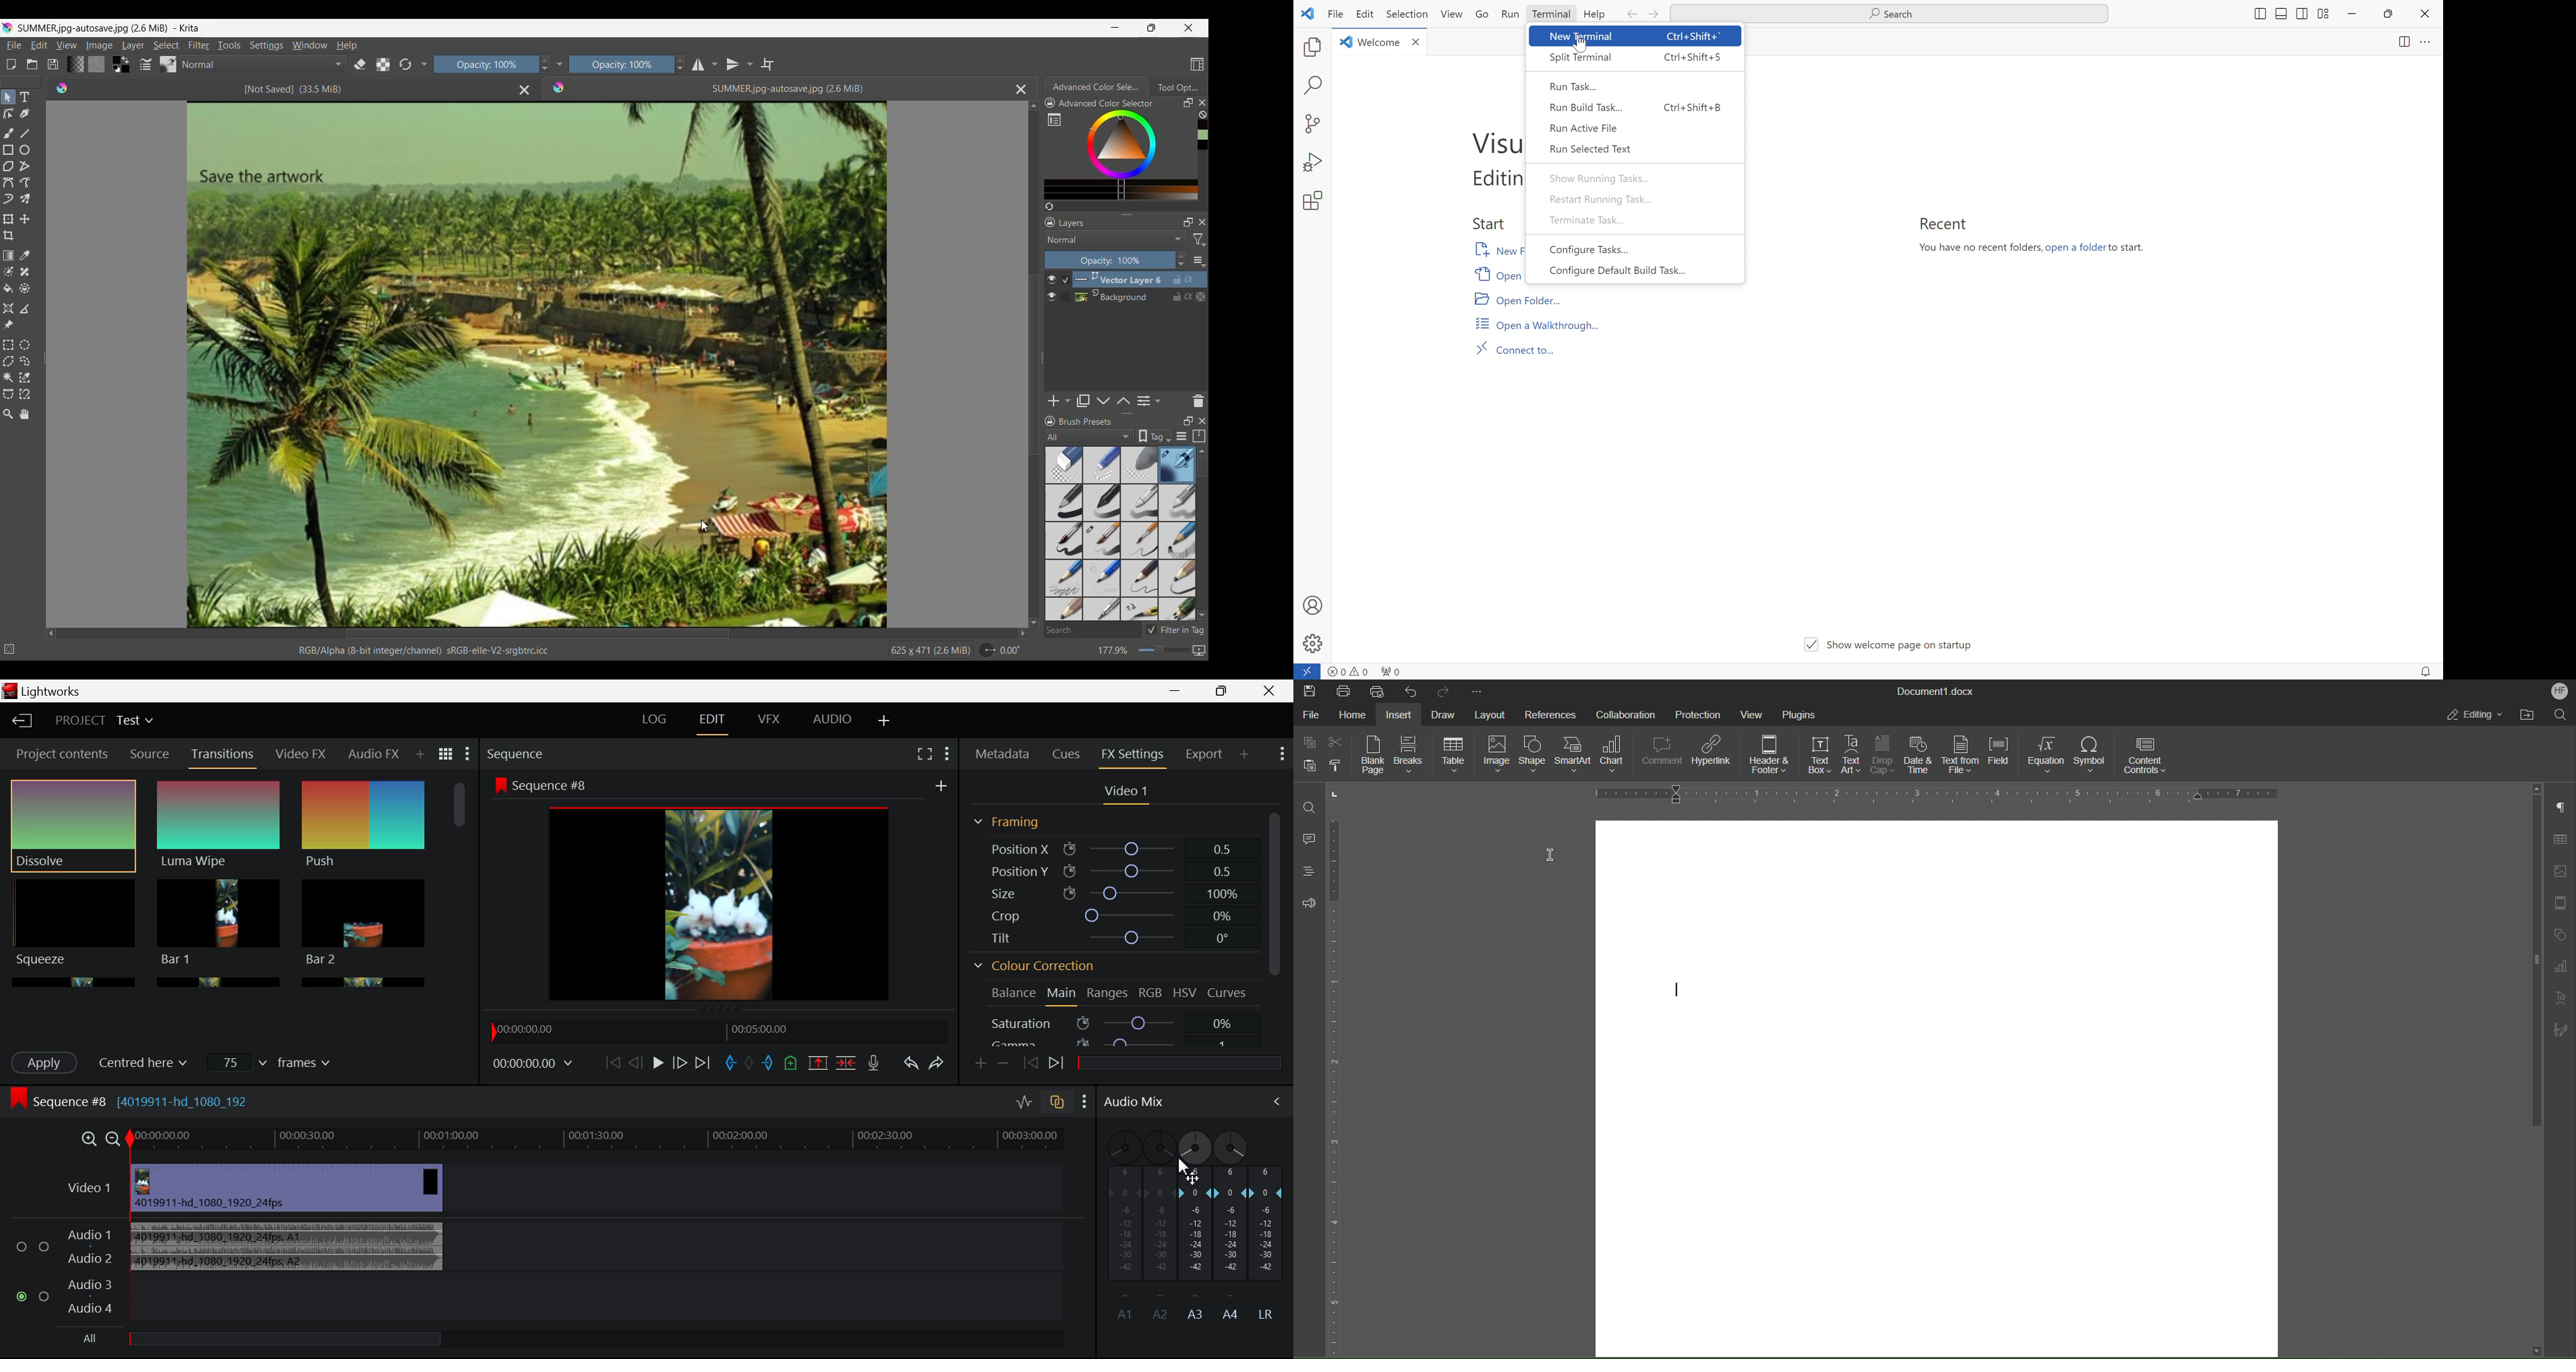 This screenshot has width=2576, height=1372. I want to click on Plugins, so click(1802, 712).